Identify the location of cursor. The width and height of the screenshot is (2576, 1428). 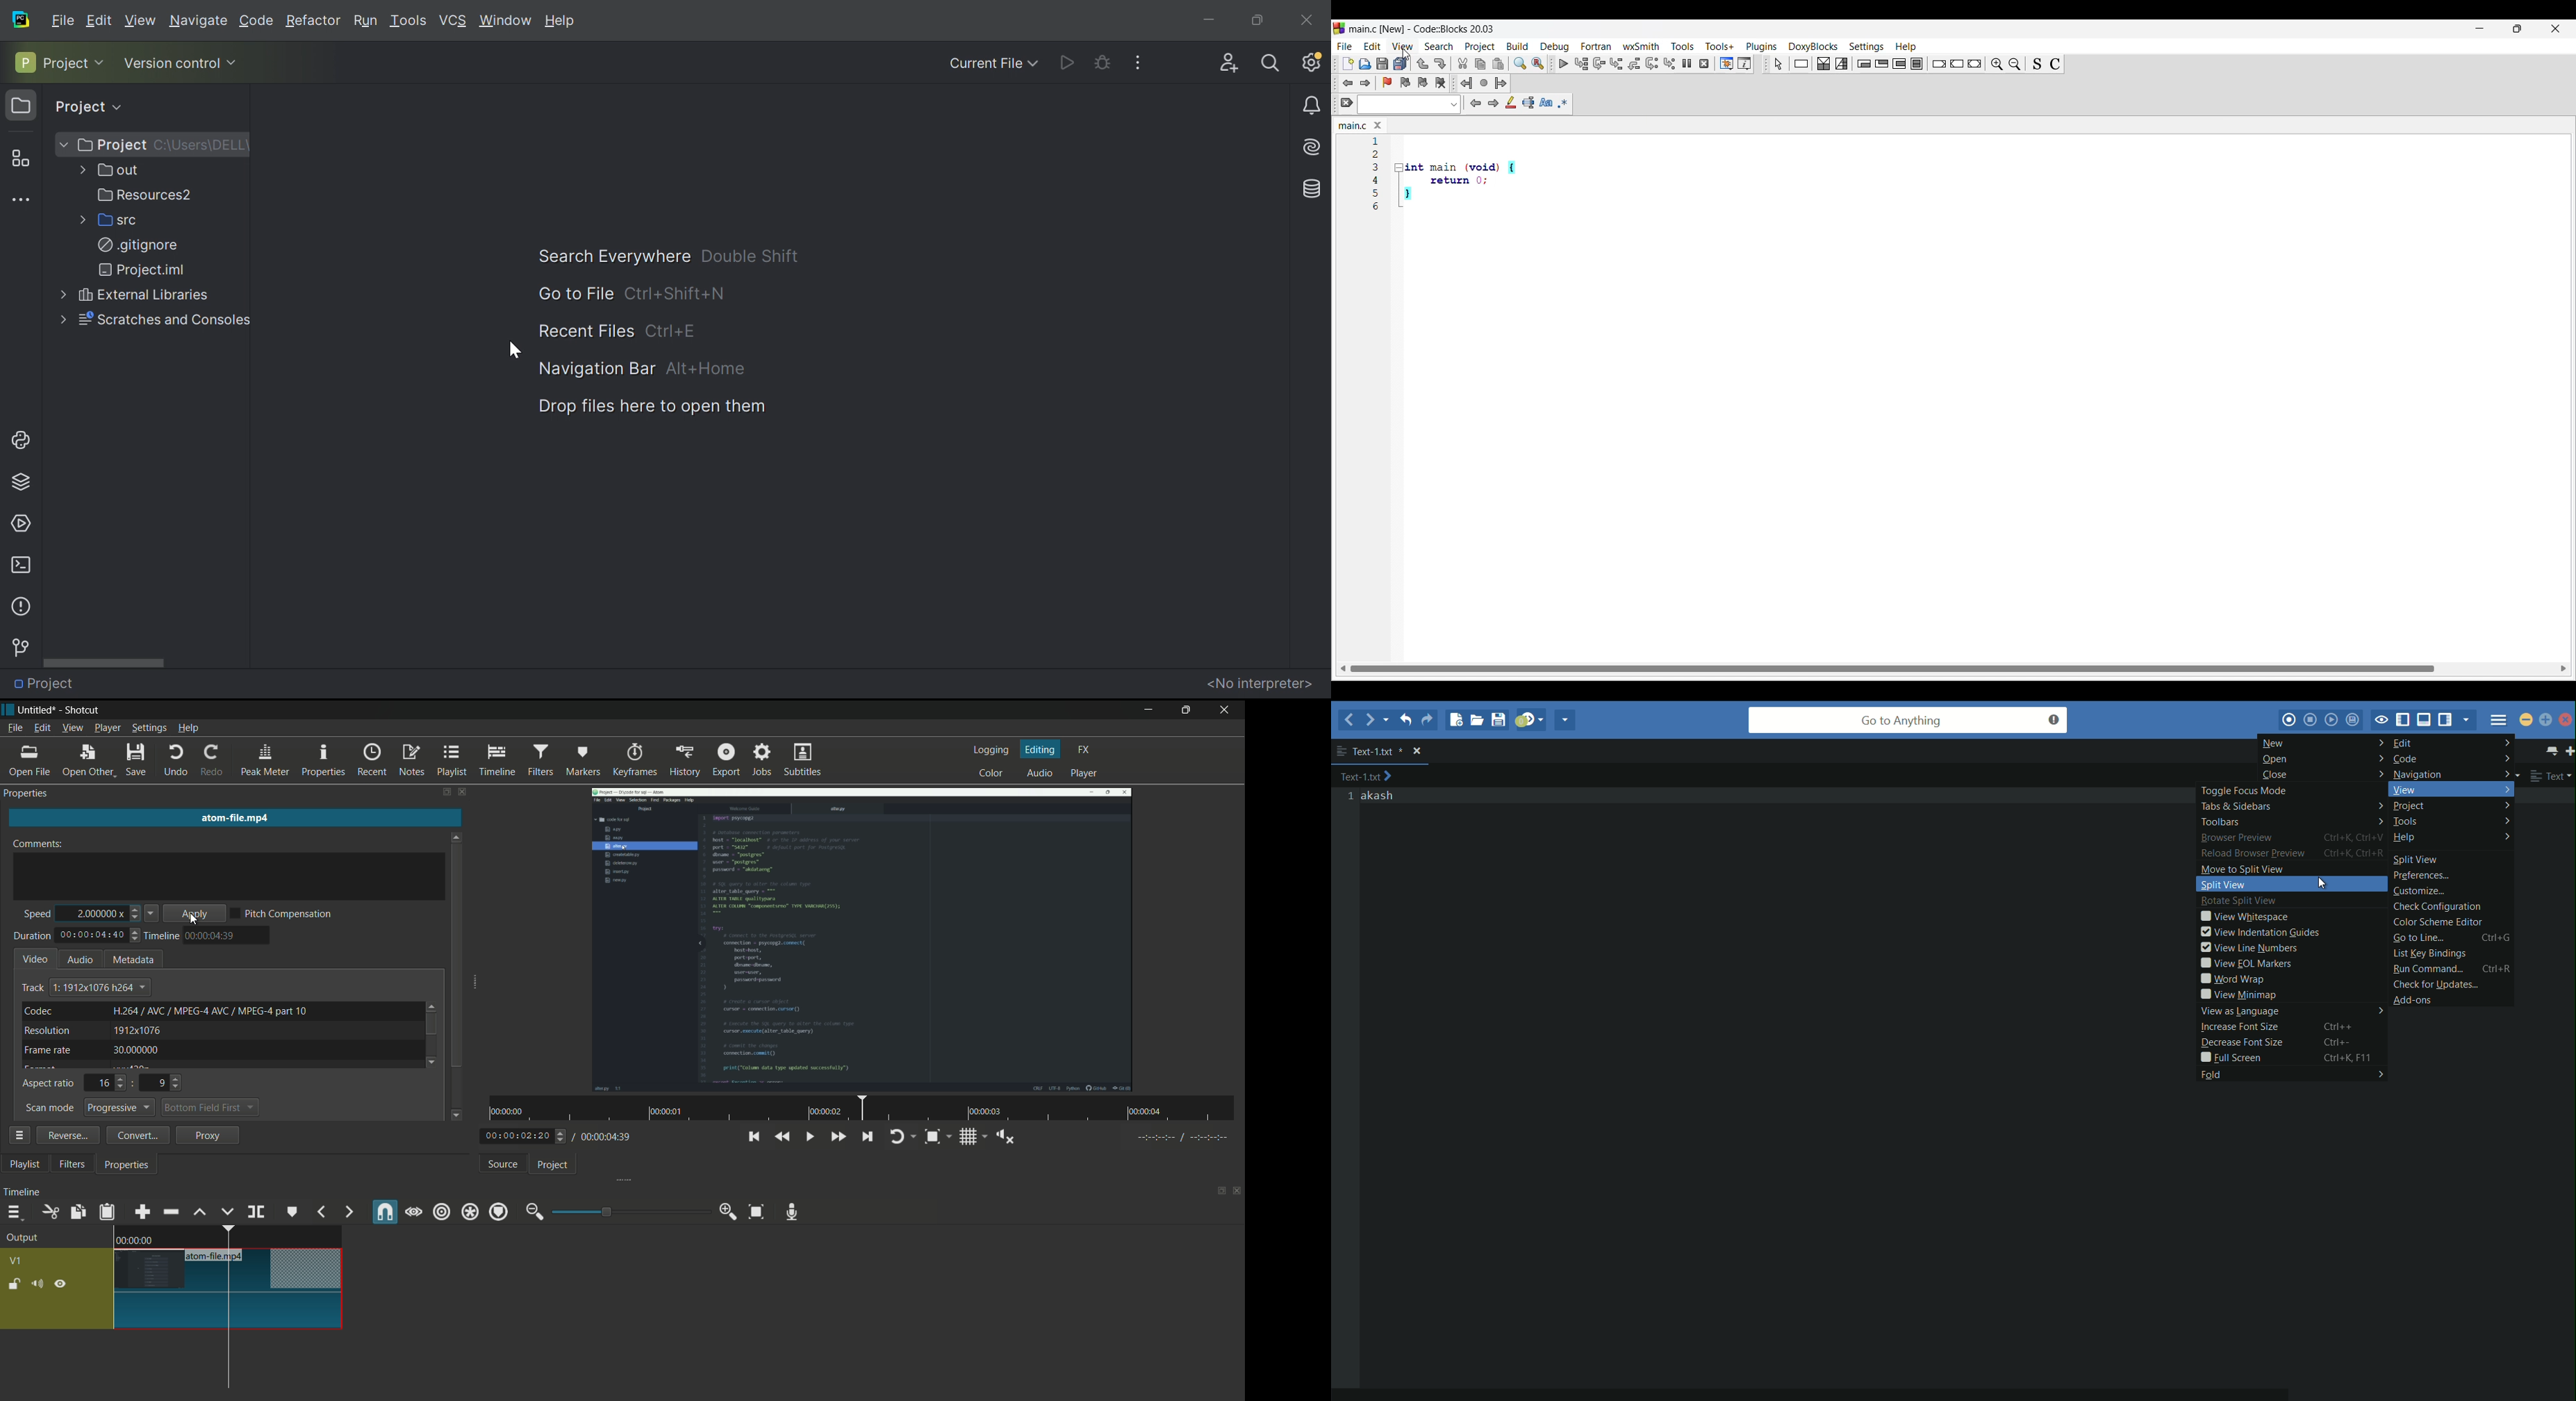
(215, 1298).